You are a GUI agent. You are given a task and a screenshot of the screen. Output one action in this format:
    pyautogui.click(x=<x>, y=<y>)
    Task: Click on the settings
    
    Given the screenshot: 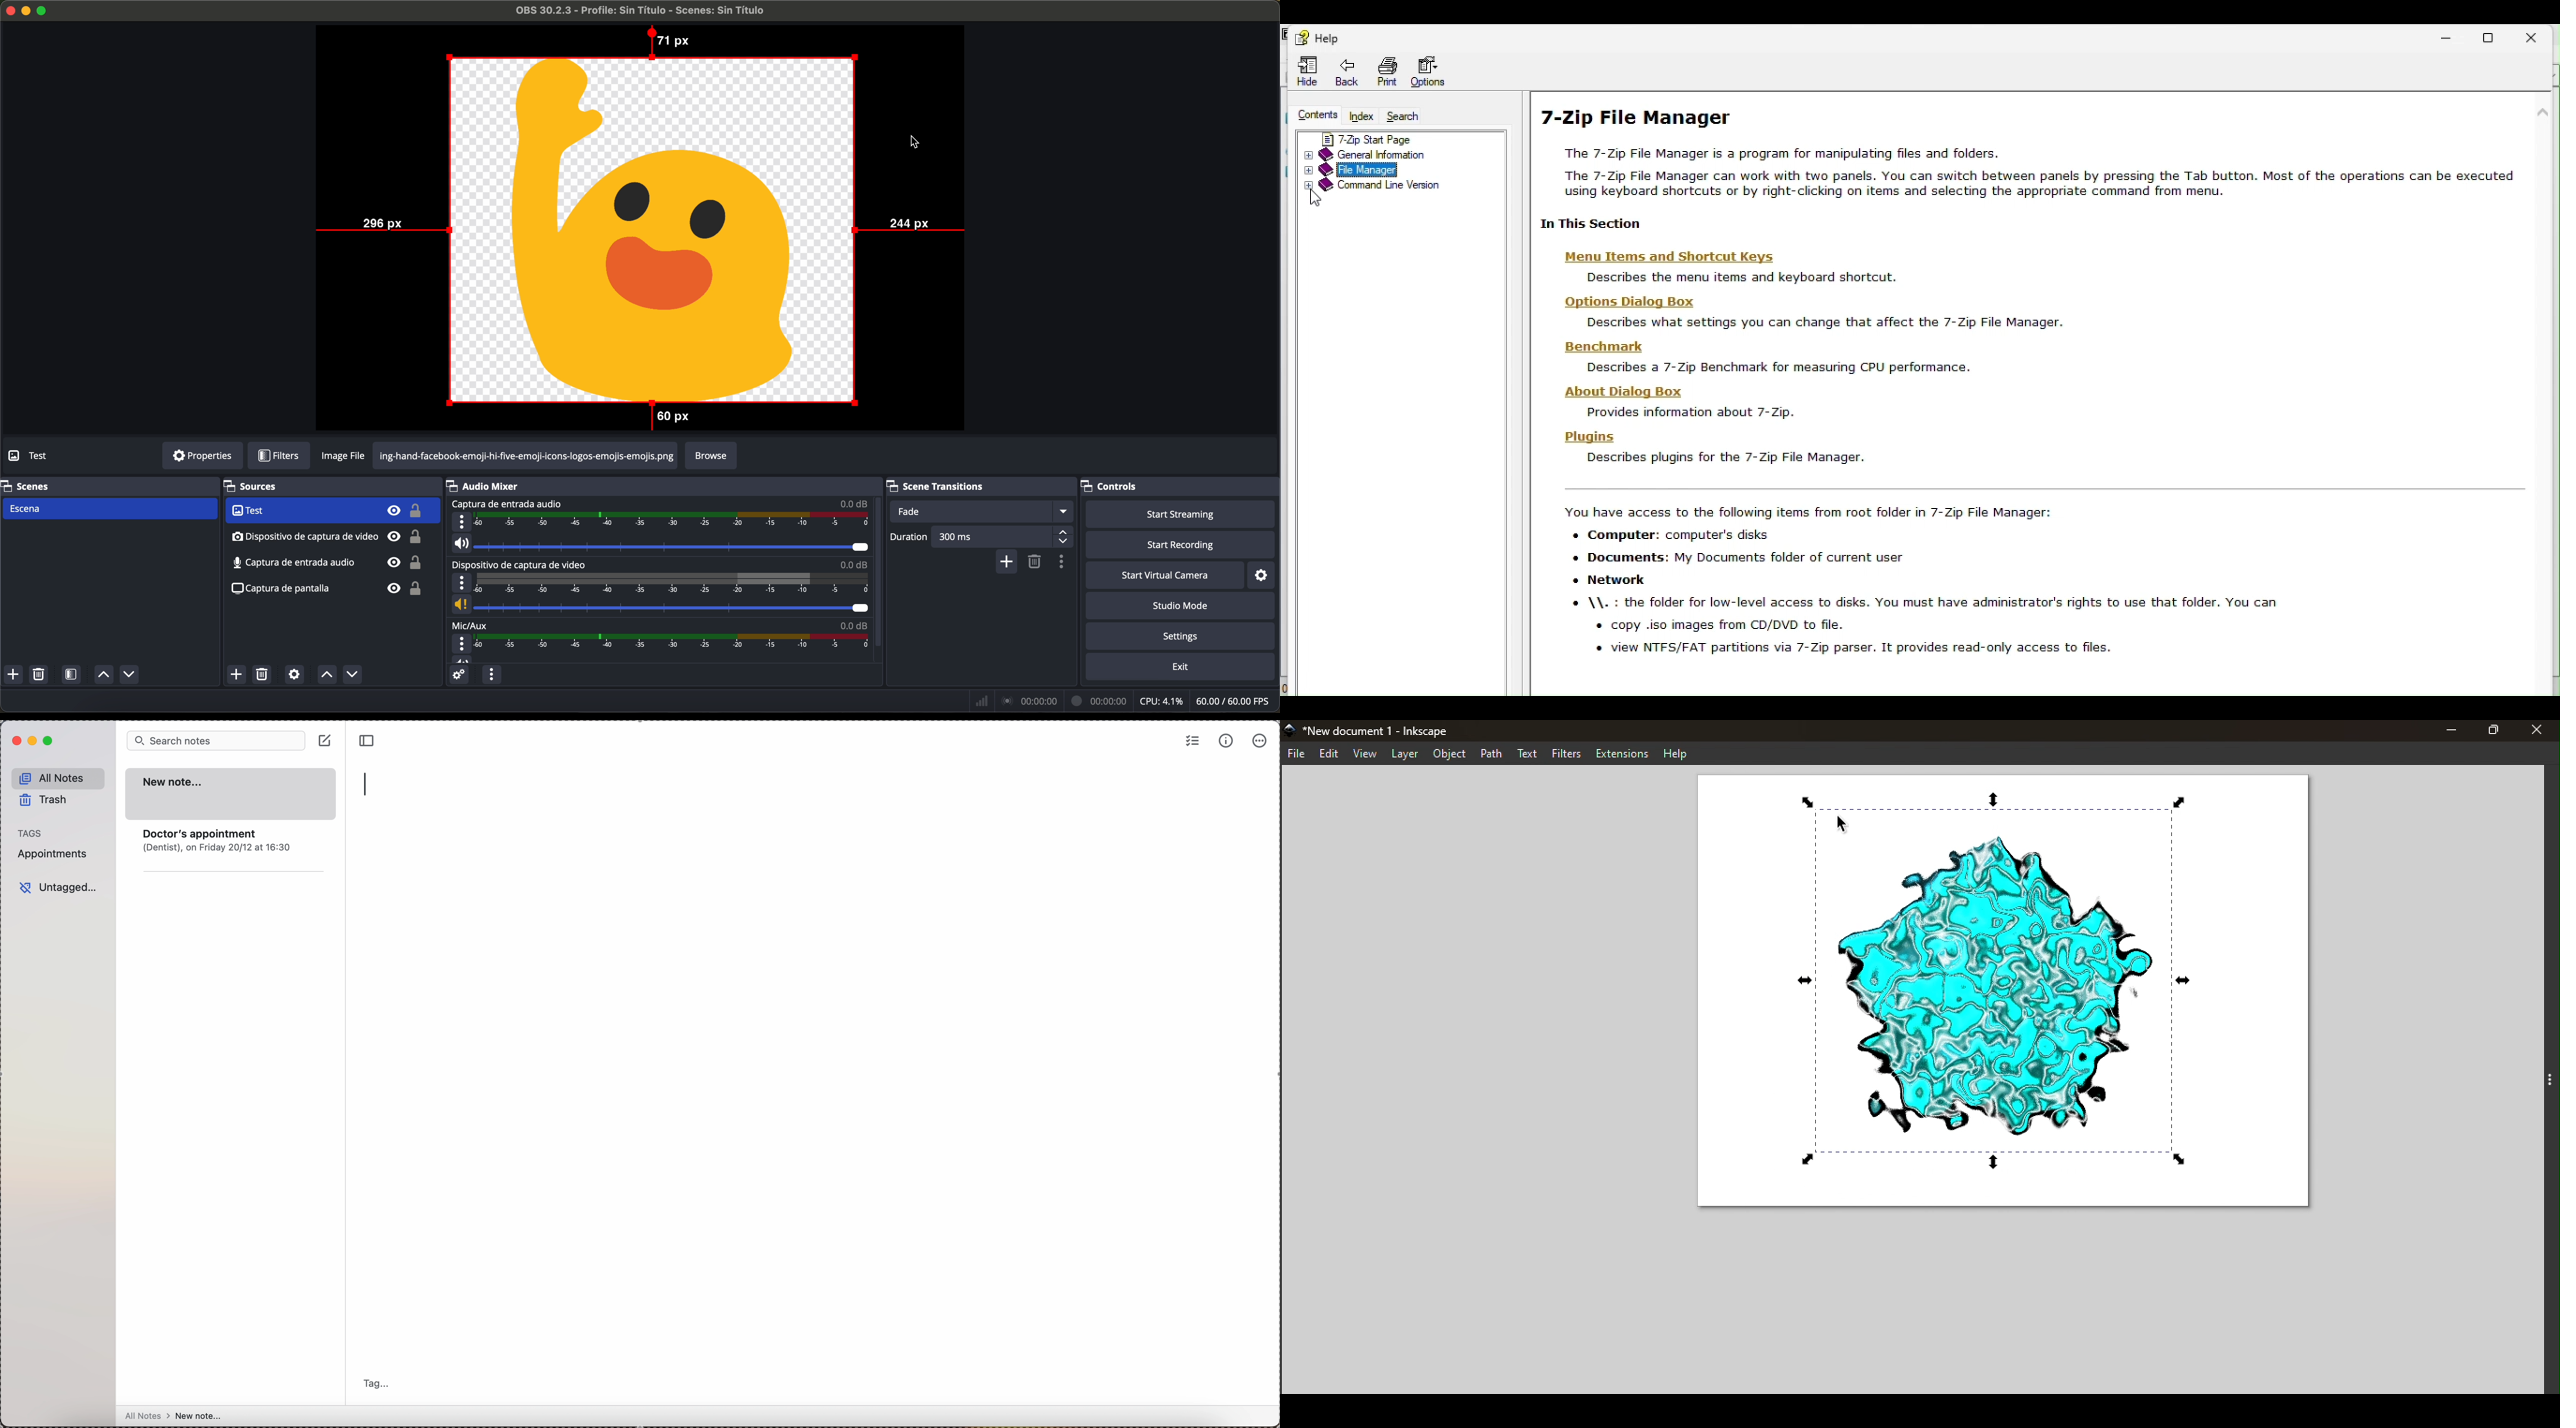 What is the action you would take?
    pyautogui.click(x=1266, y=574)
    